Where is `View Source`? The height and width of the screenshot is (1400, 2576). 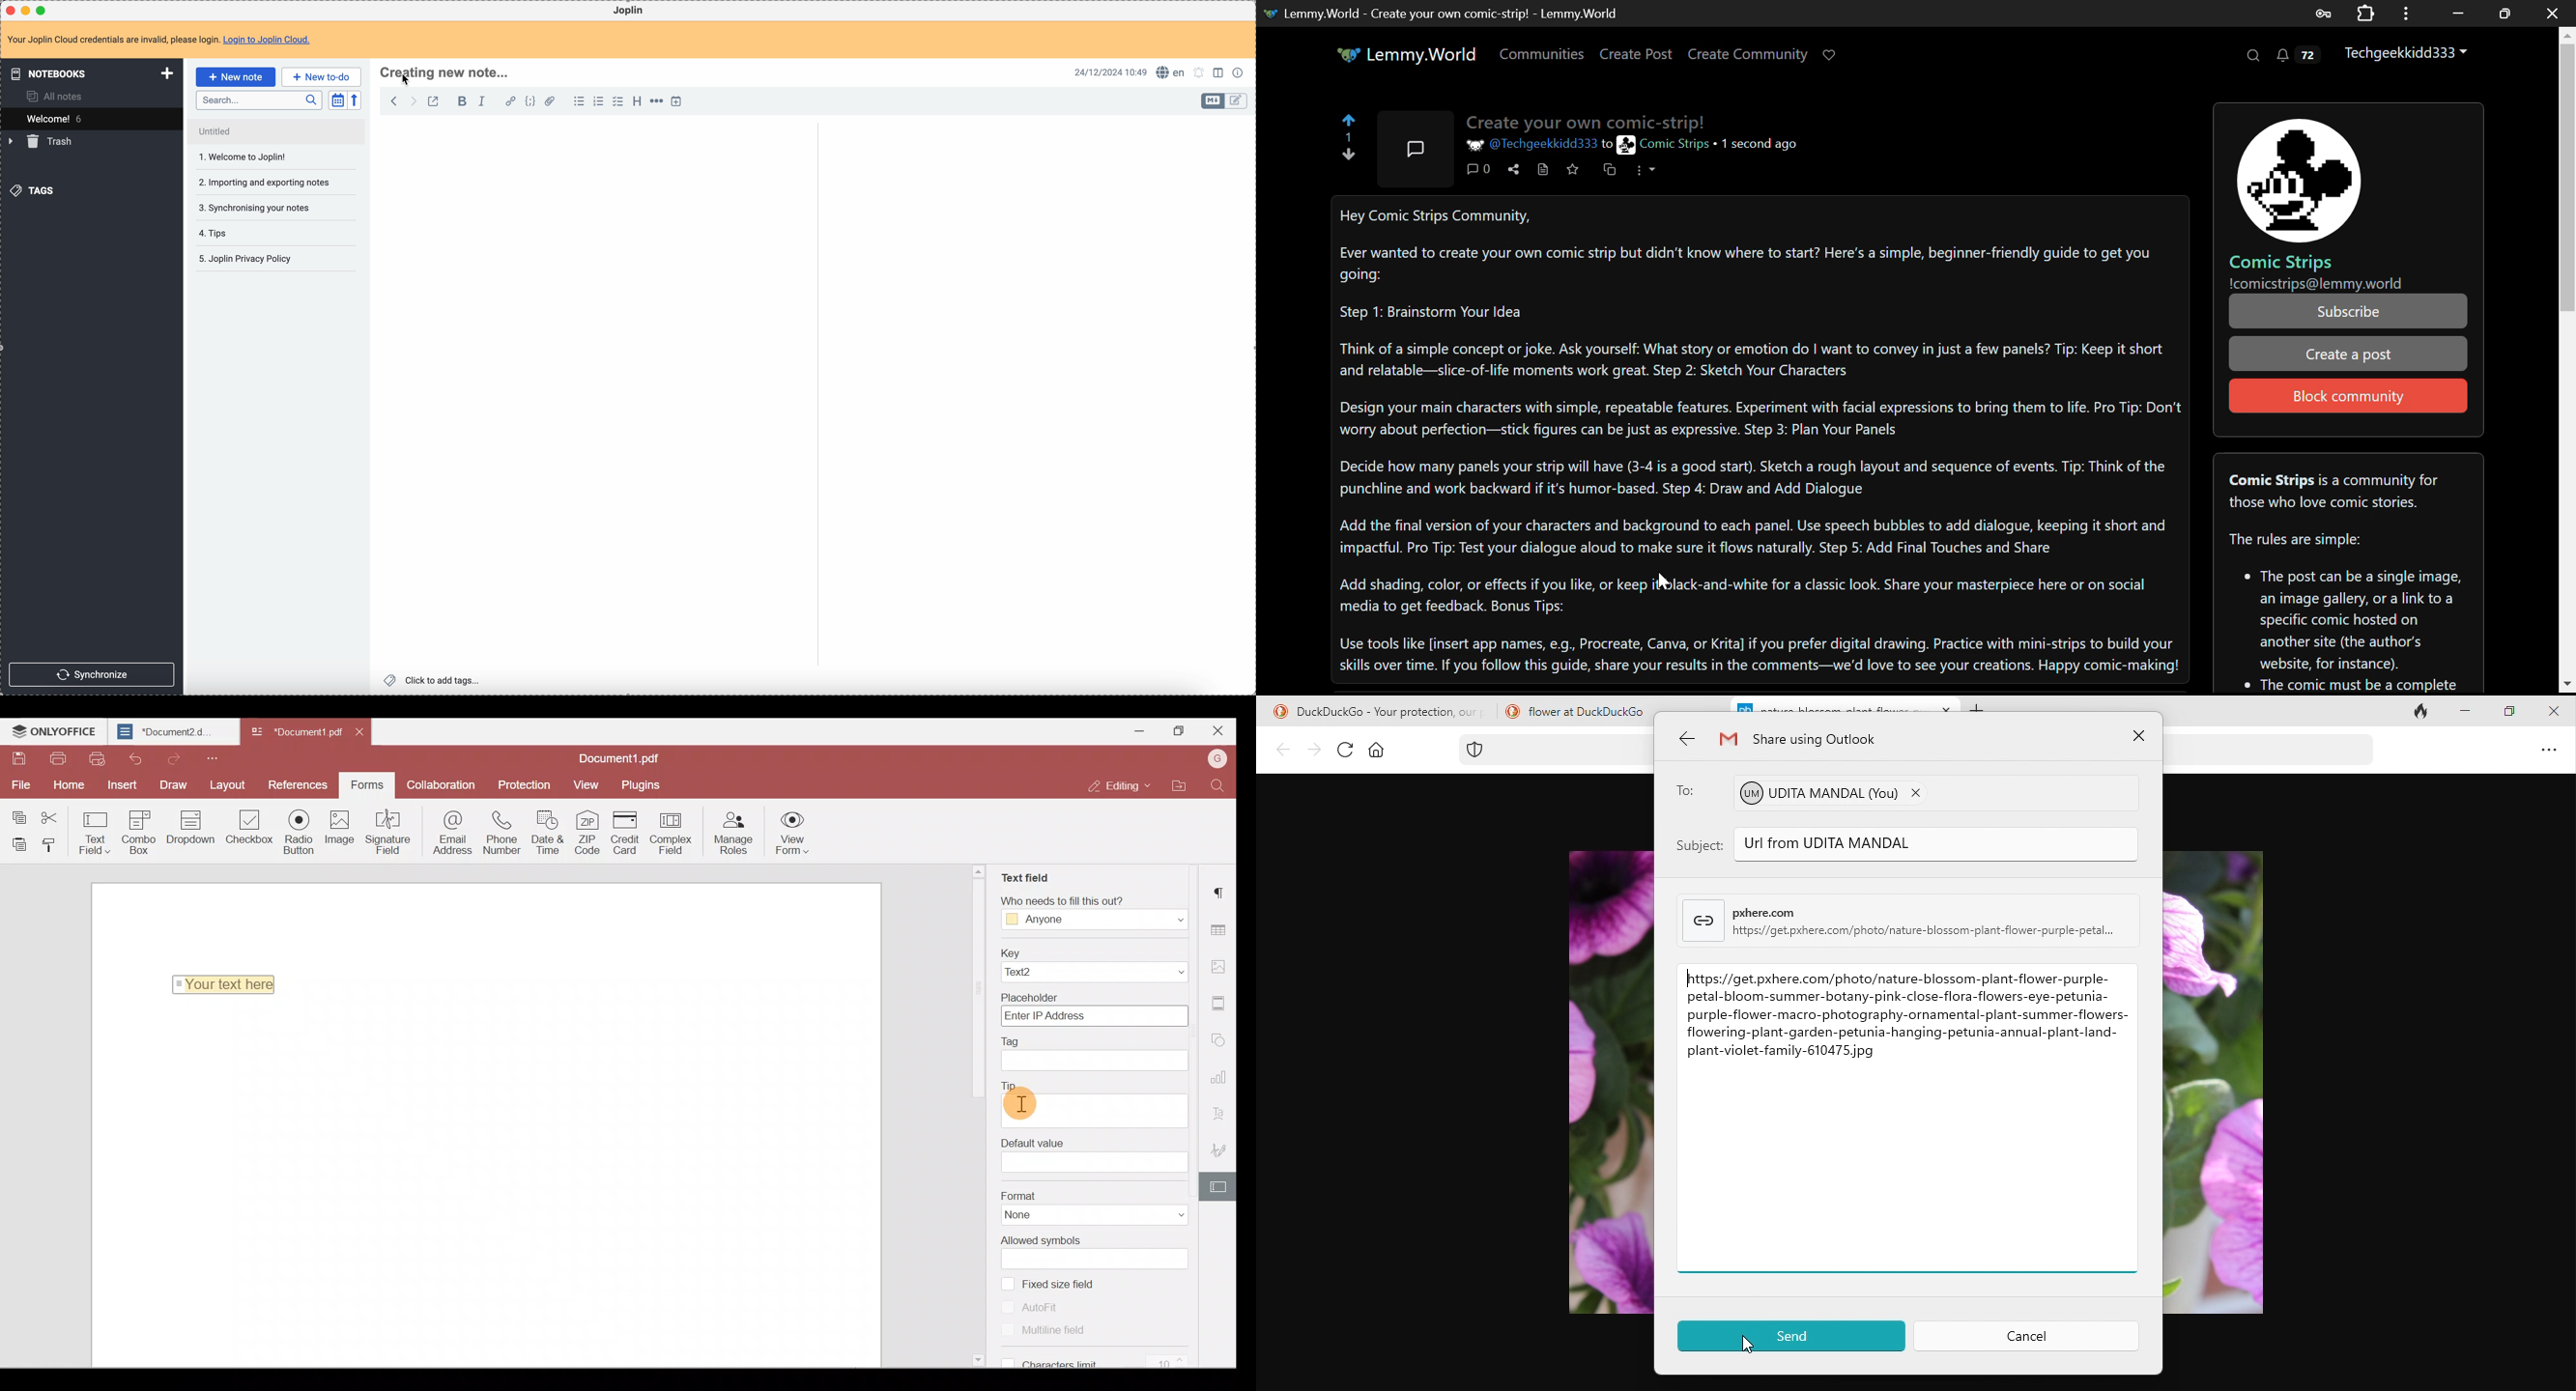
View Source is located at coordinates (1541, 170).